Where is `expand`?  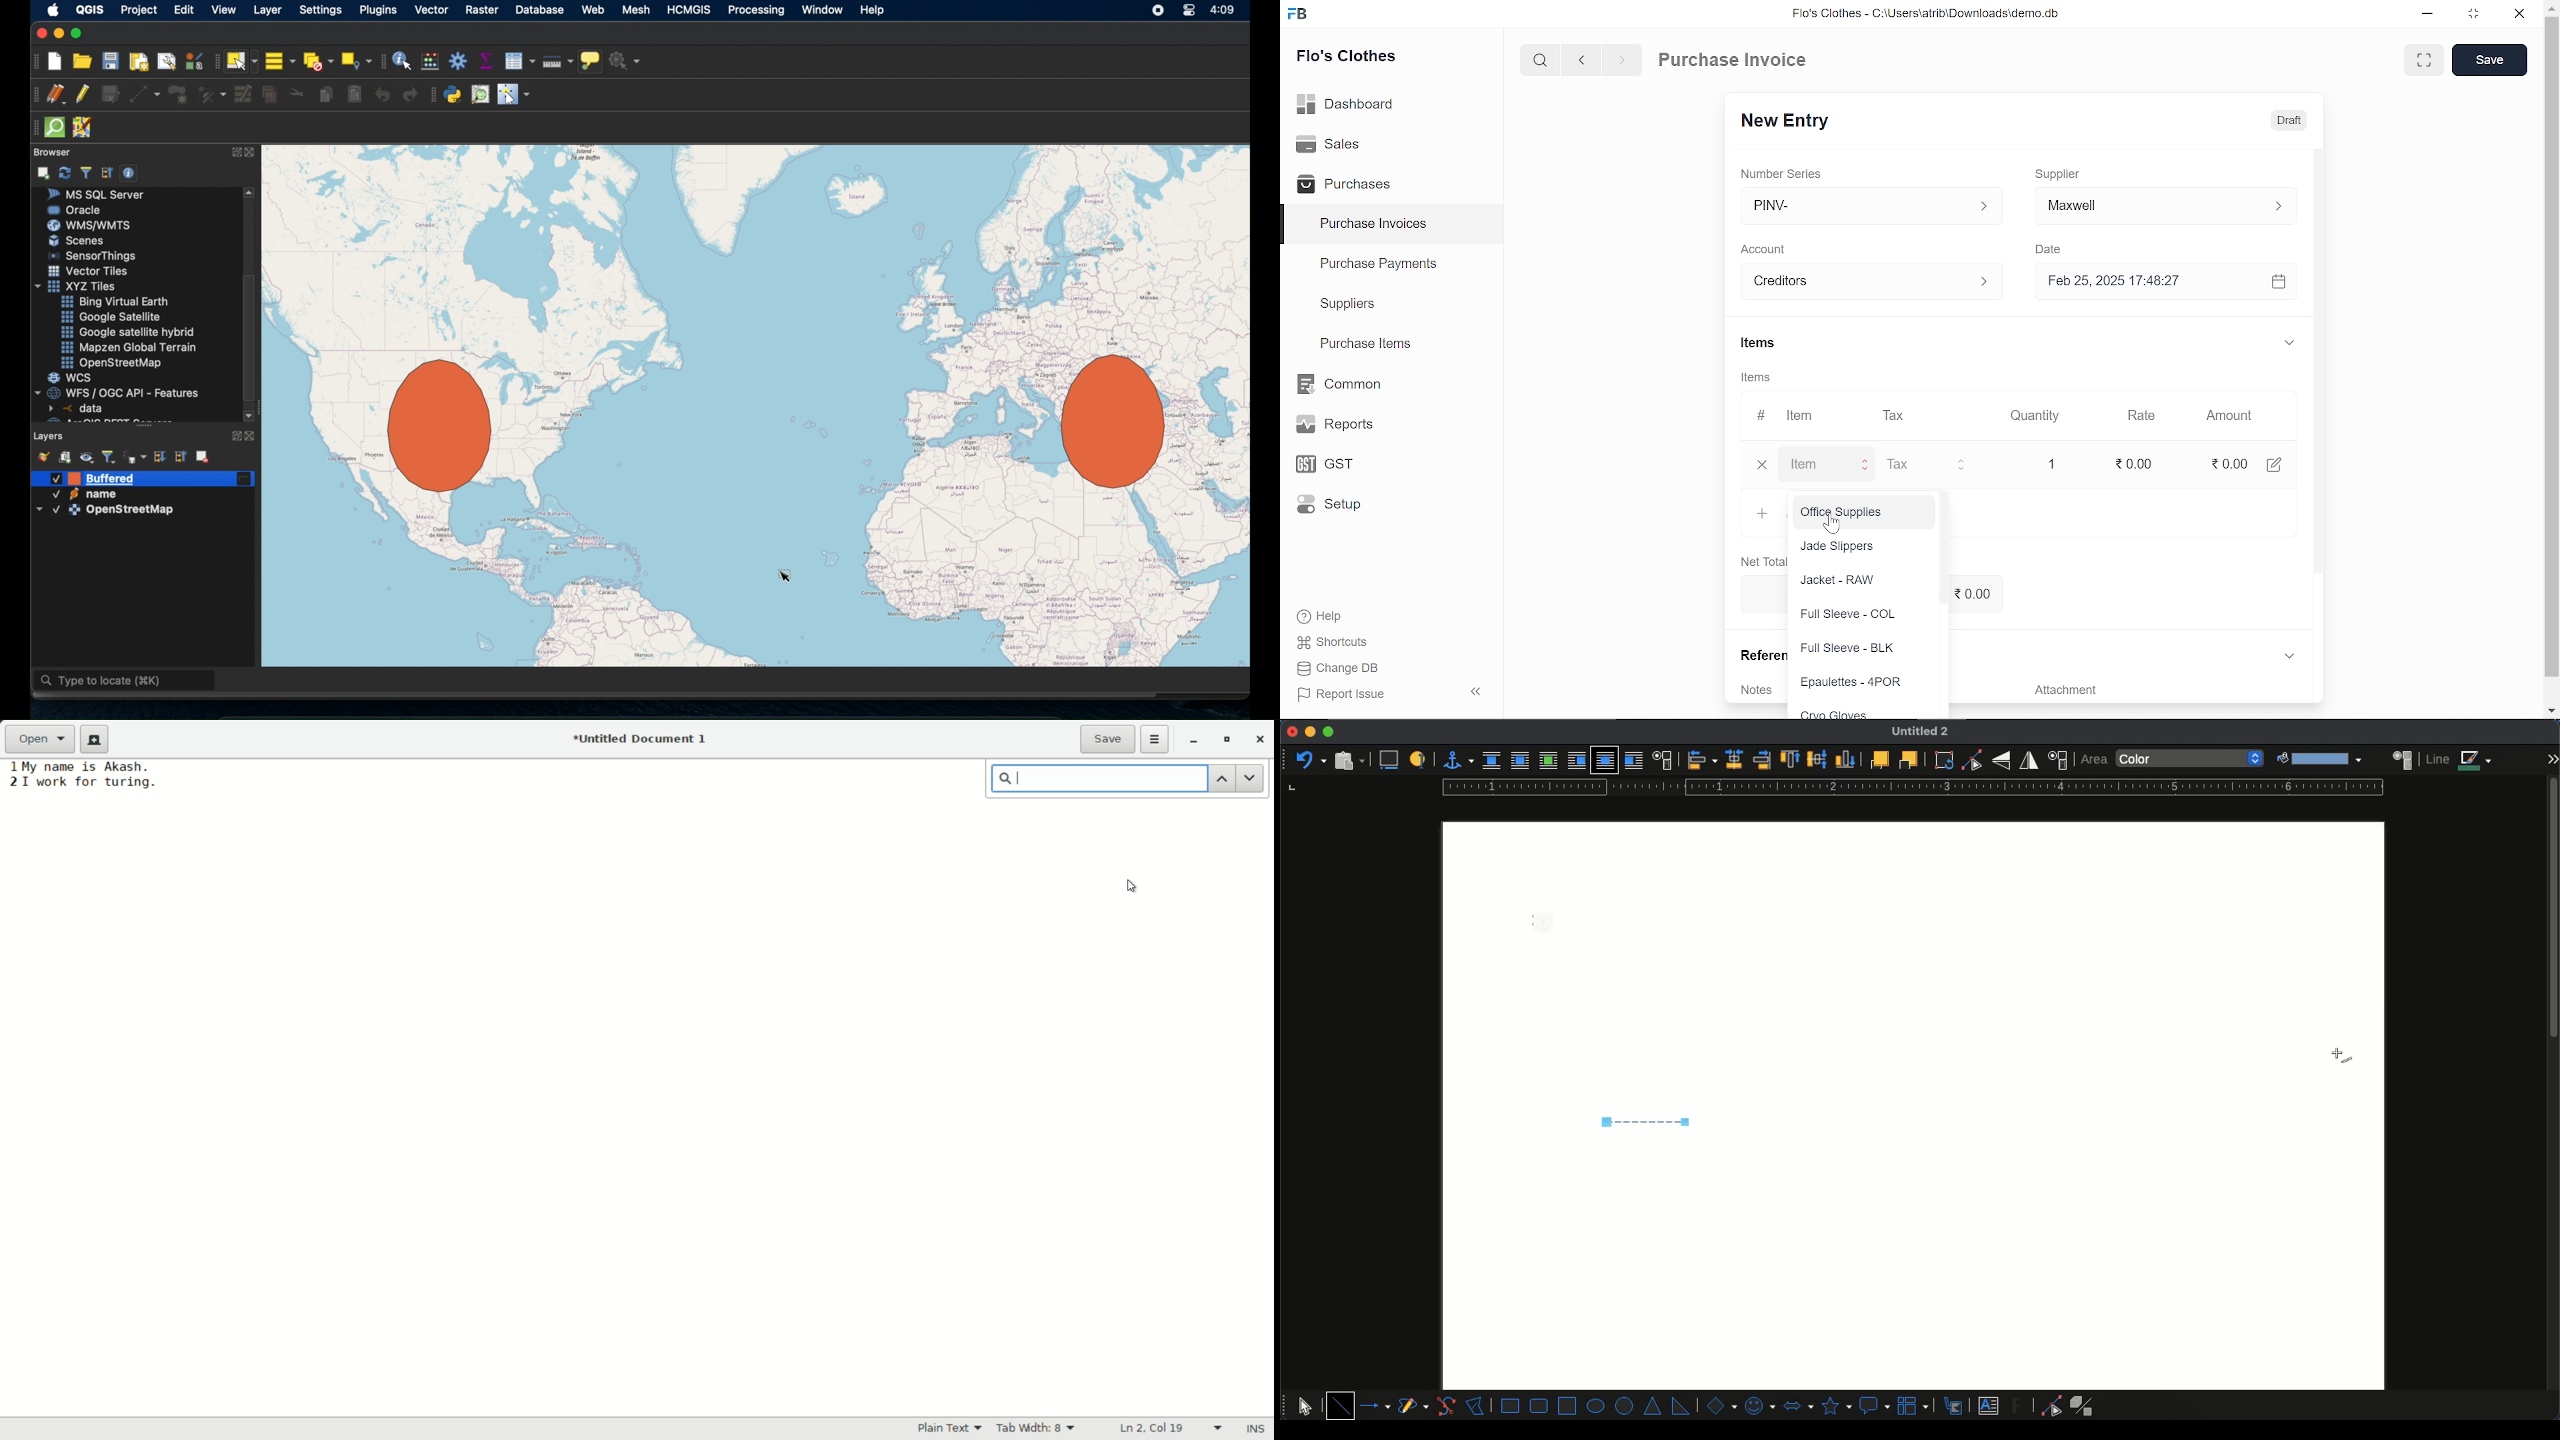
expand is located at coordinates (2295, 344).